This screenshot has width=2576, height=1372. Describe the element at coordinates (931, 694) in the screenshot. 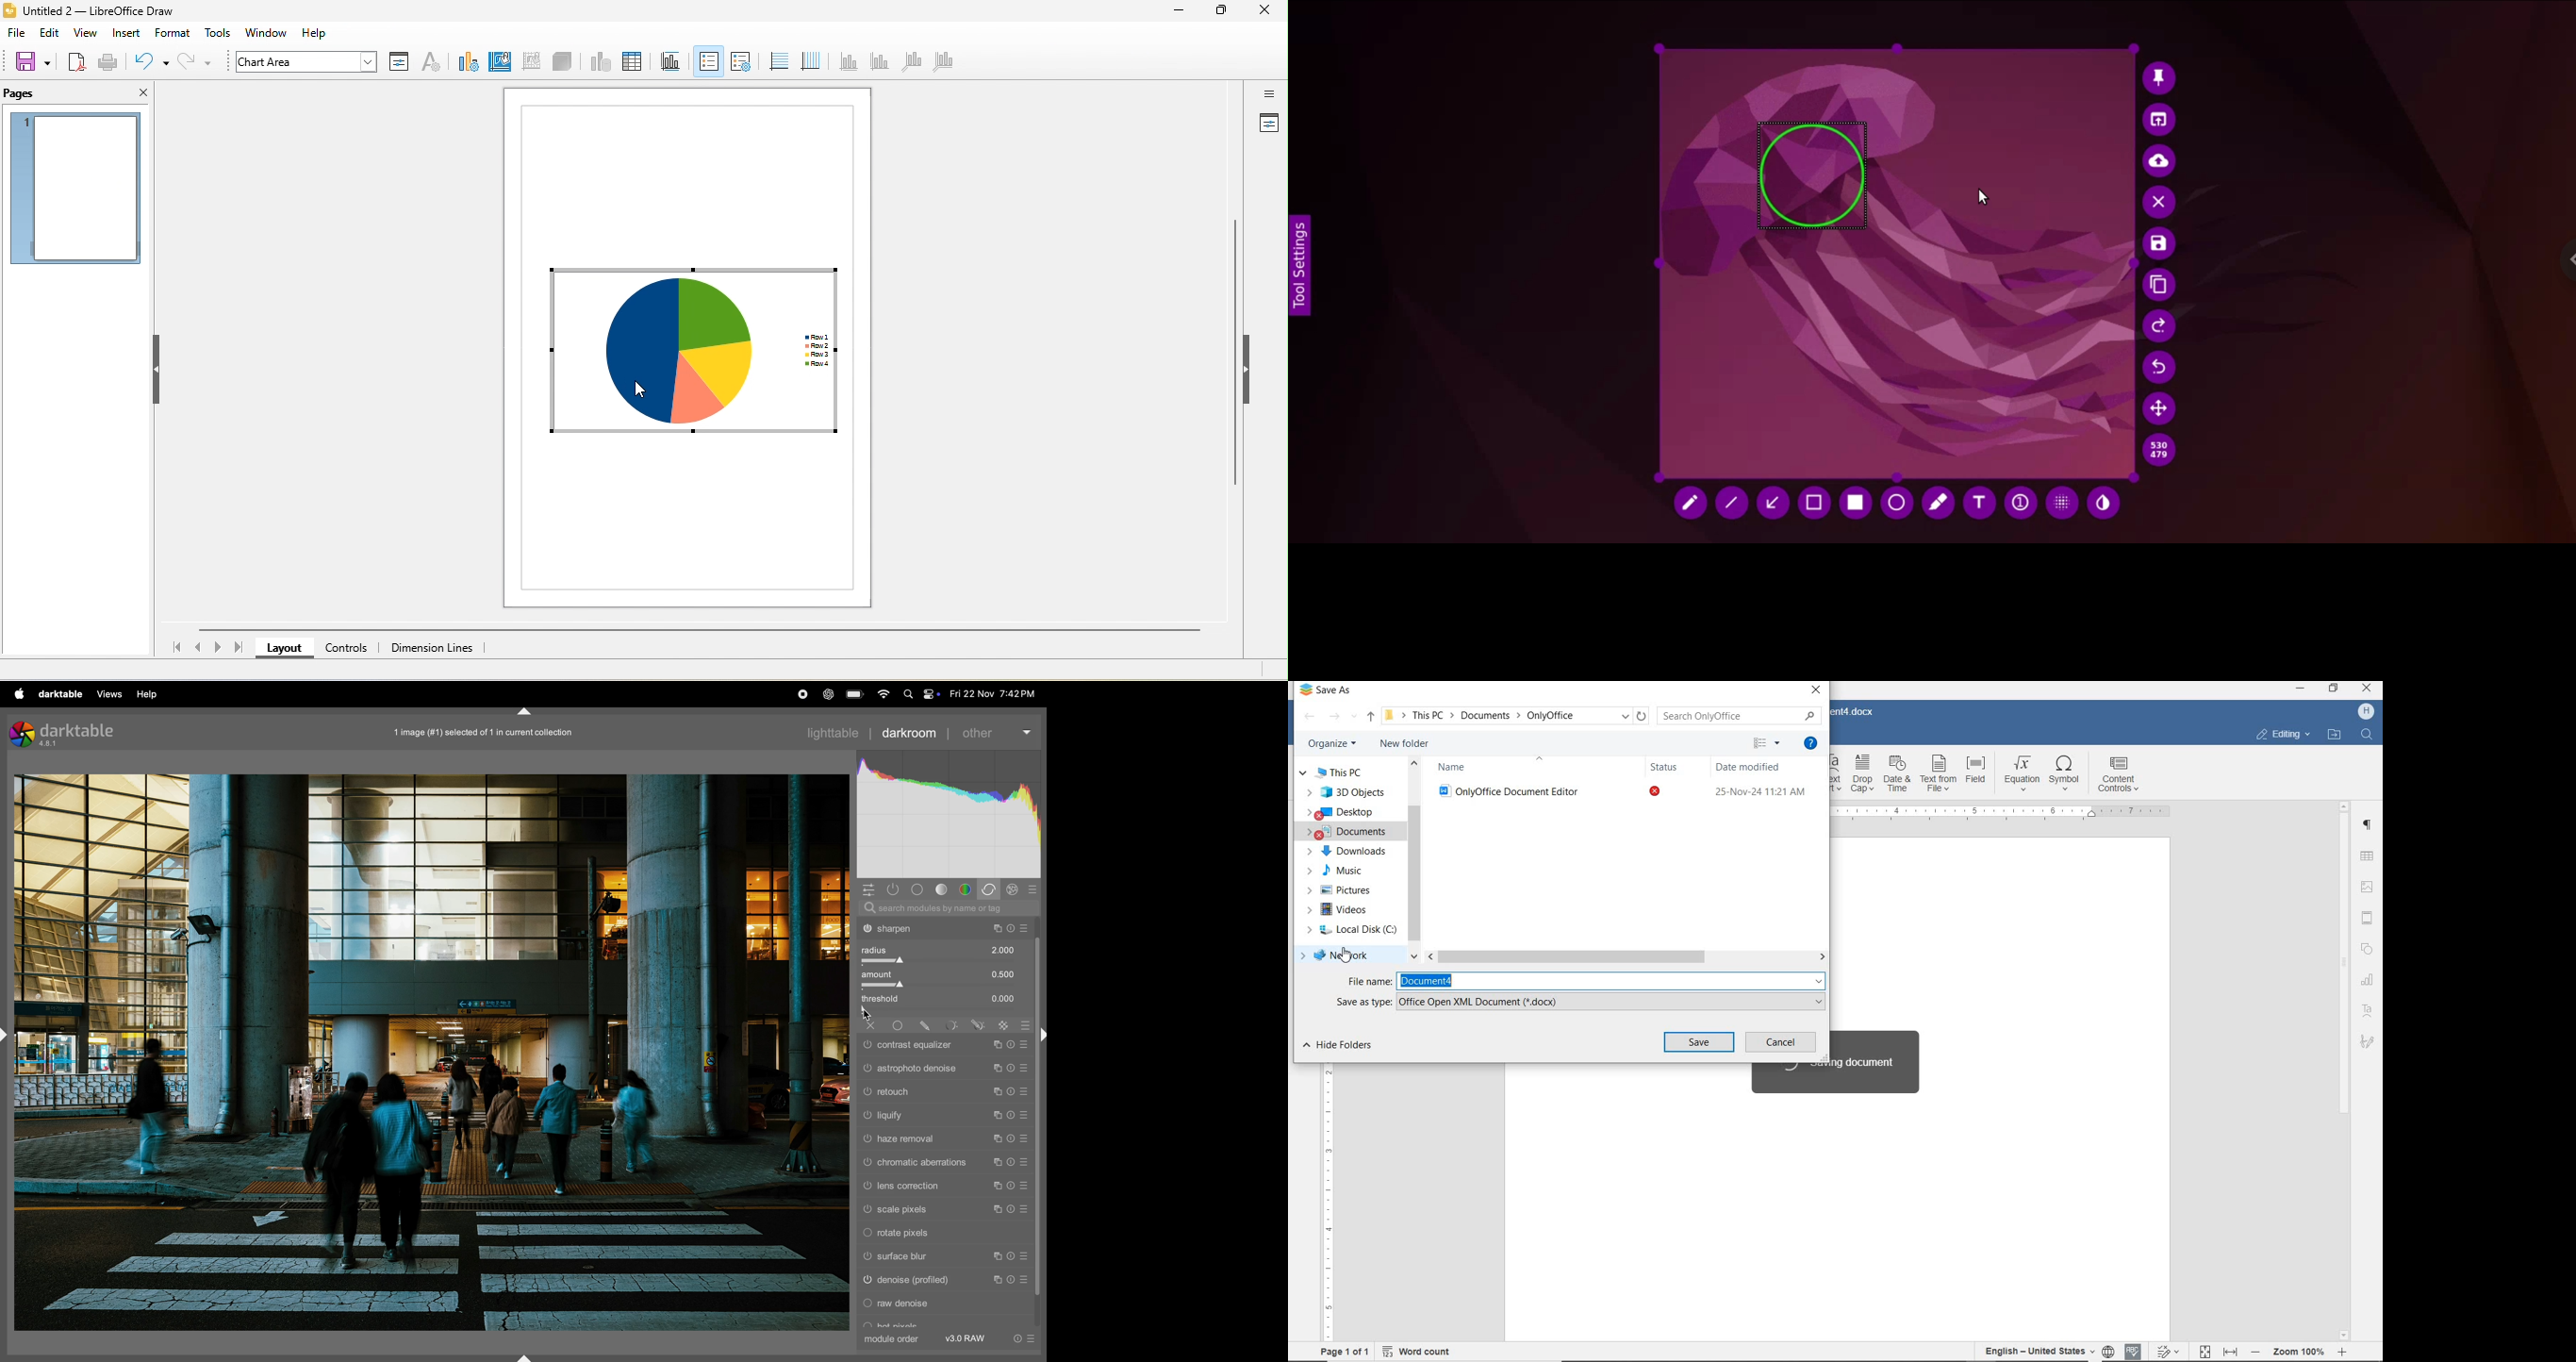

I see `apple widgets` at that location.